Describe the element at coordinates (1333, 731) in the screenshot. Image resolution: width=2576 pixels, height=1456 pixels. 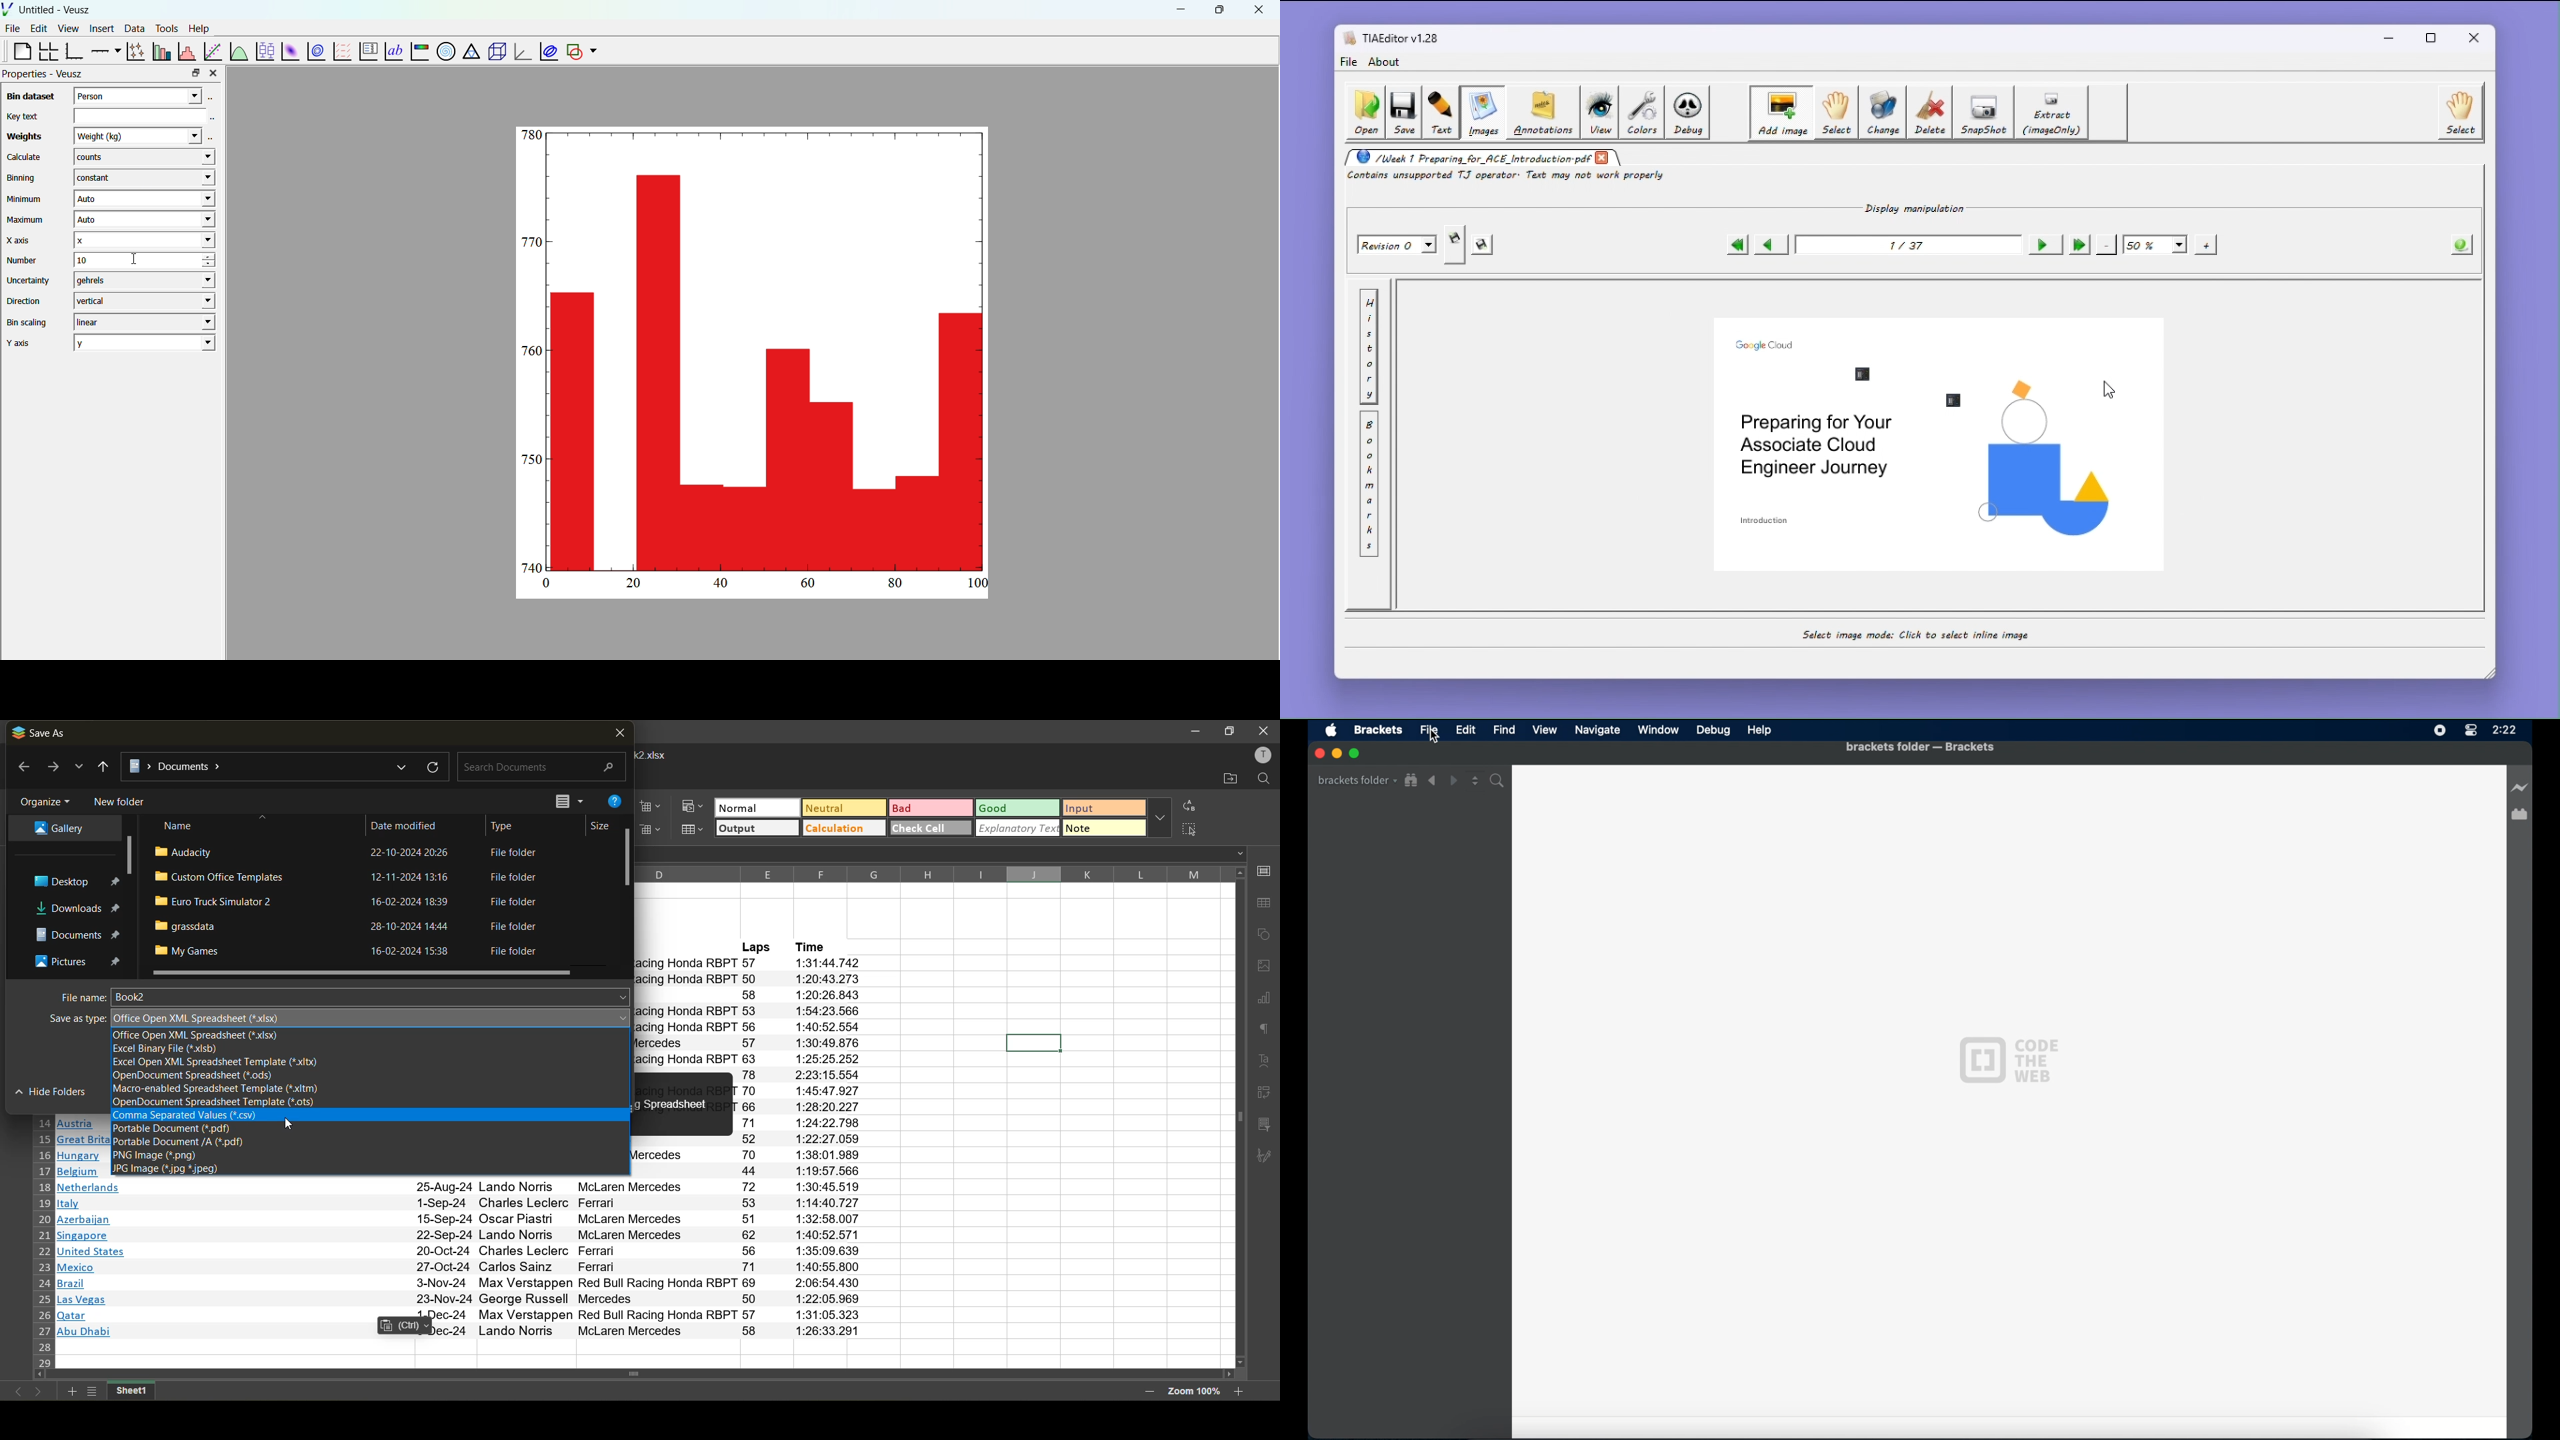
I see `apple icon` at that location.